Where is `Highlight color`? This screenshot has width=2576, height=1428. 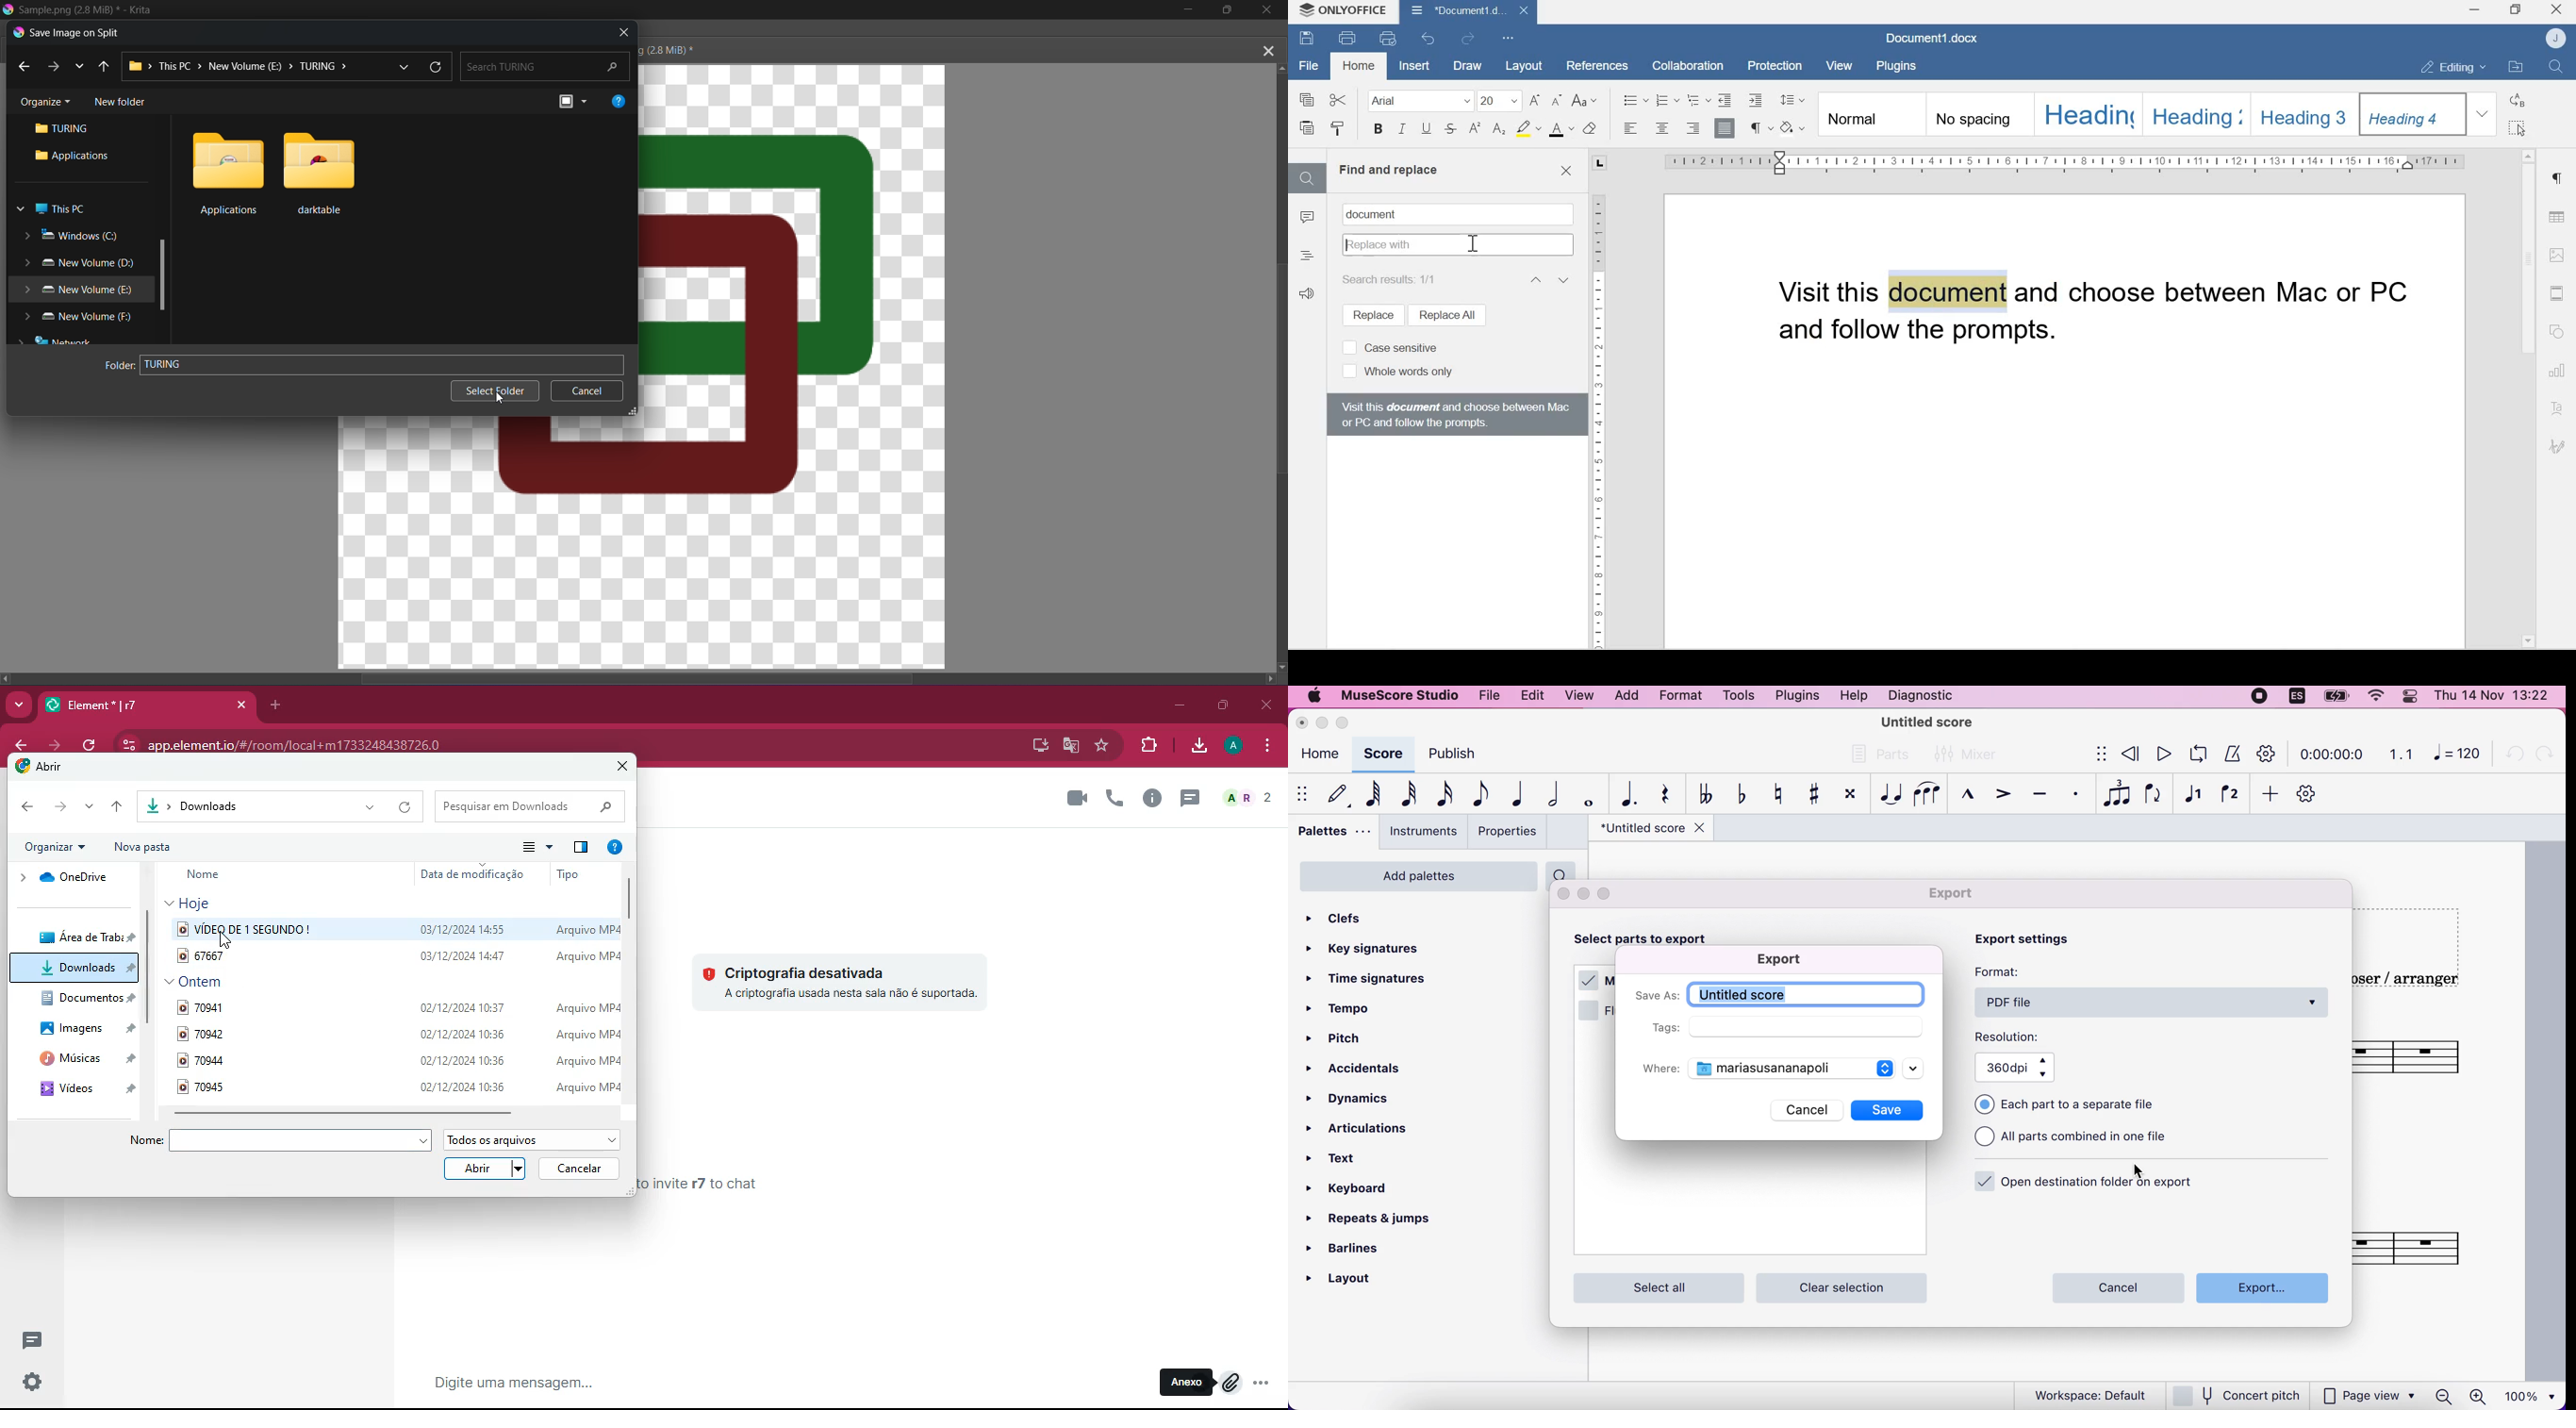
Highlight color is located at coordinates (1528, 128).